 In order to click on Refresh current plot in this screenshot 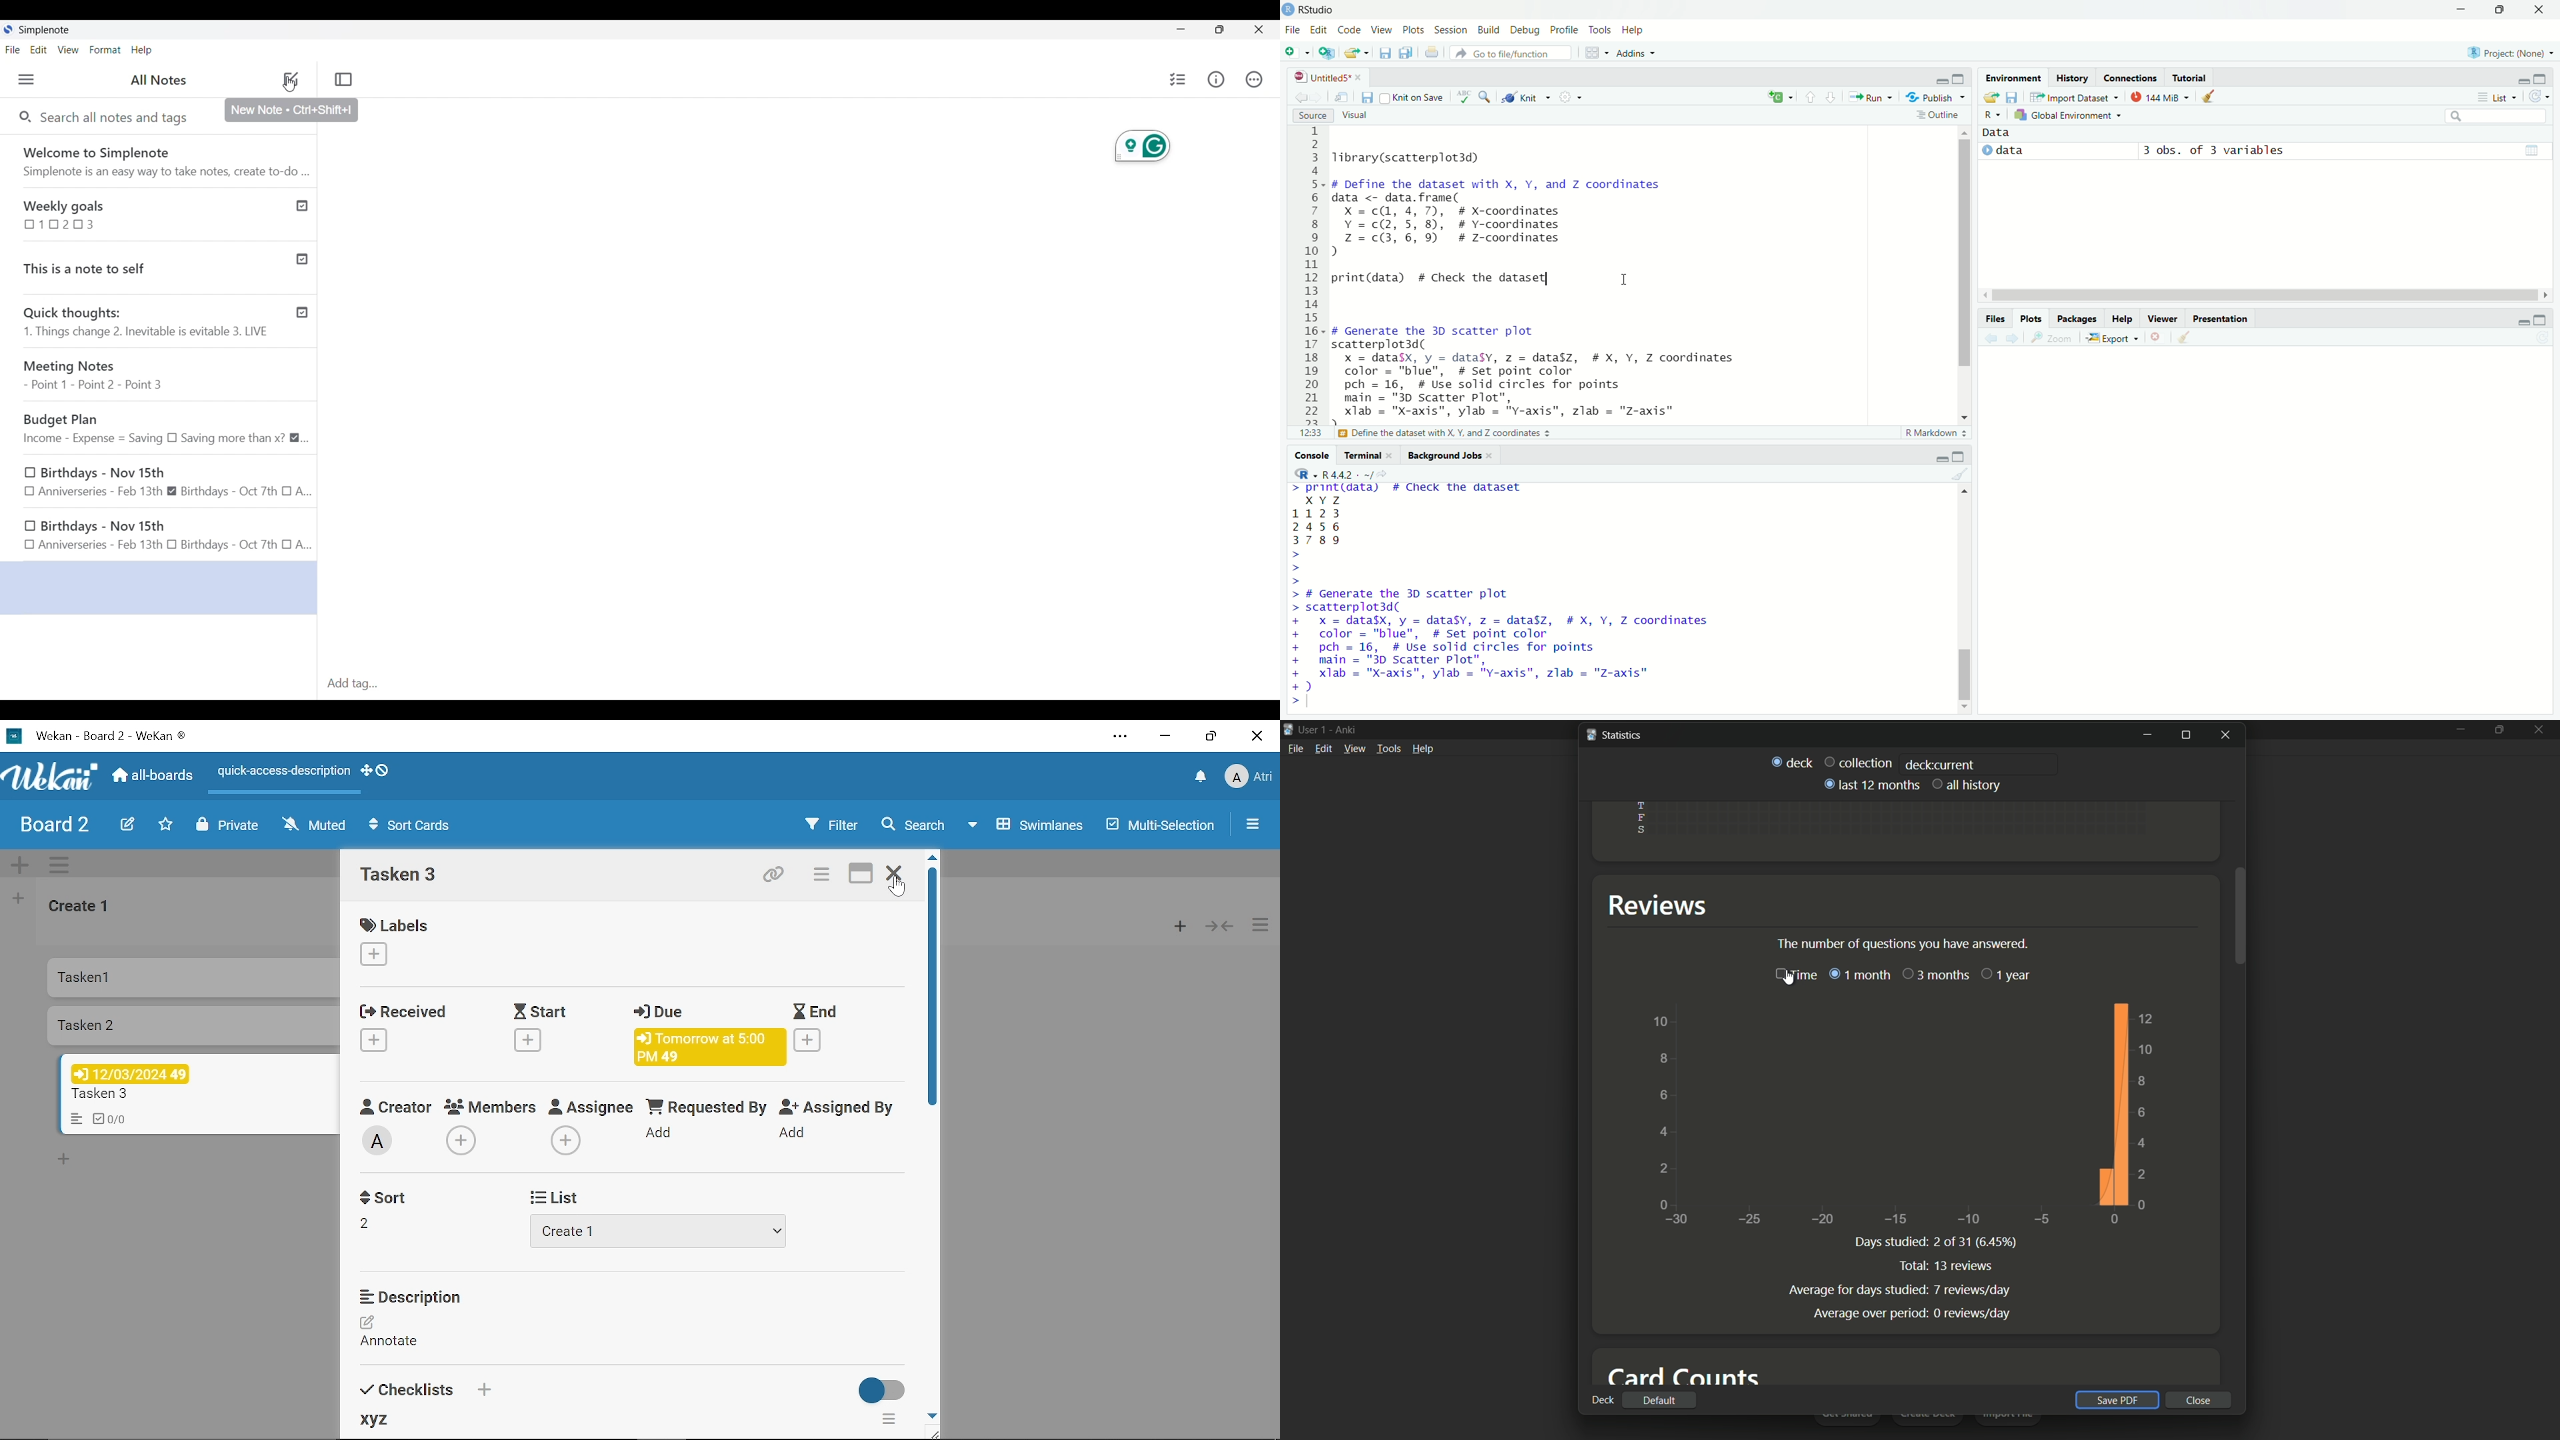, I will do `click(2540, 339)`.